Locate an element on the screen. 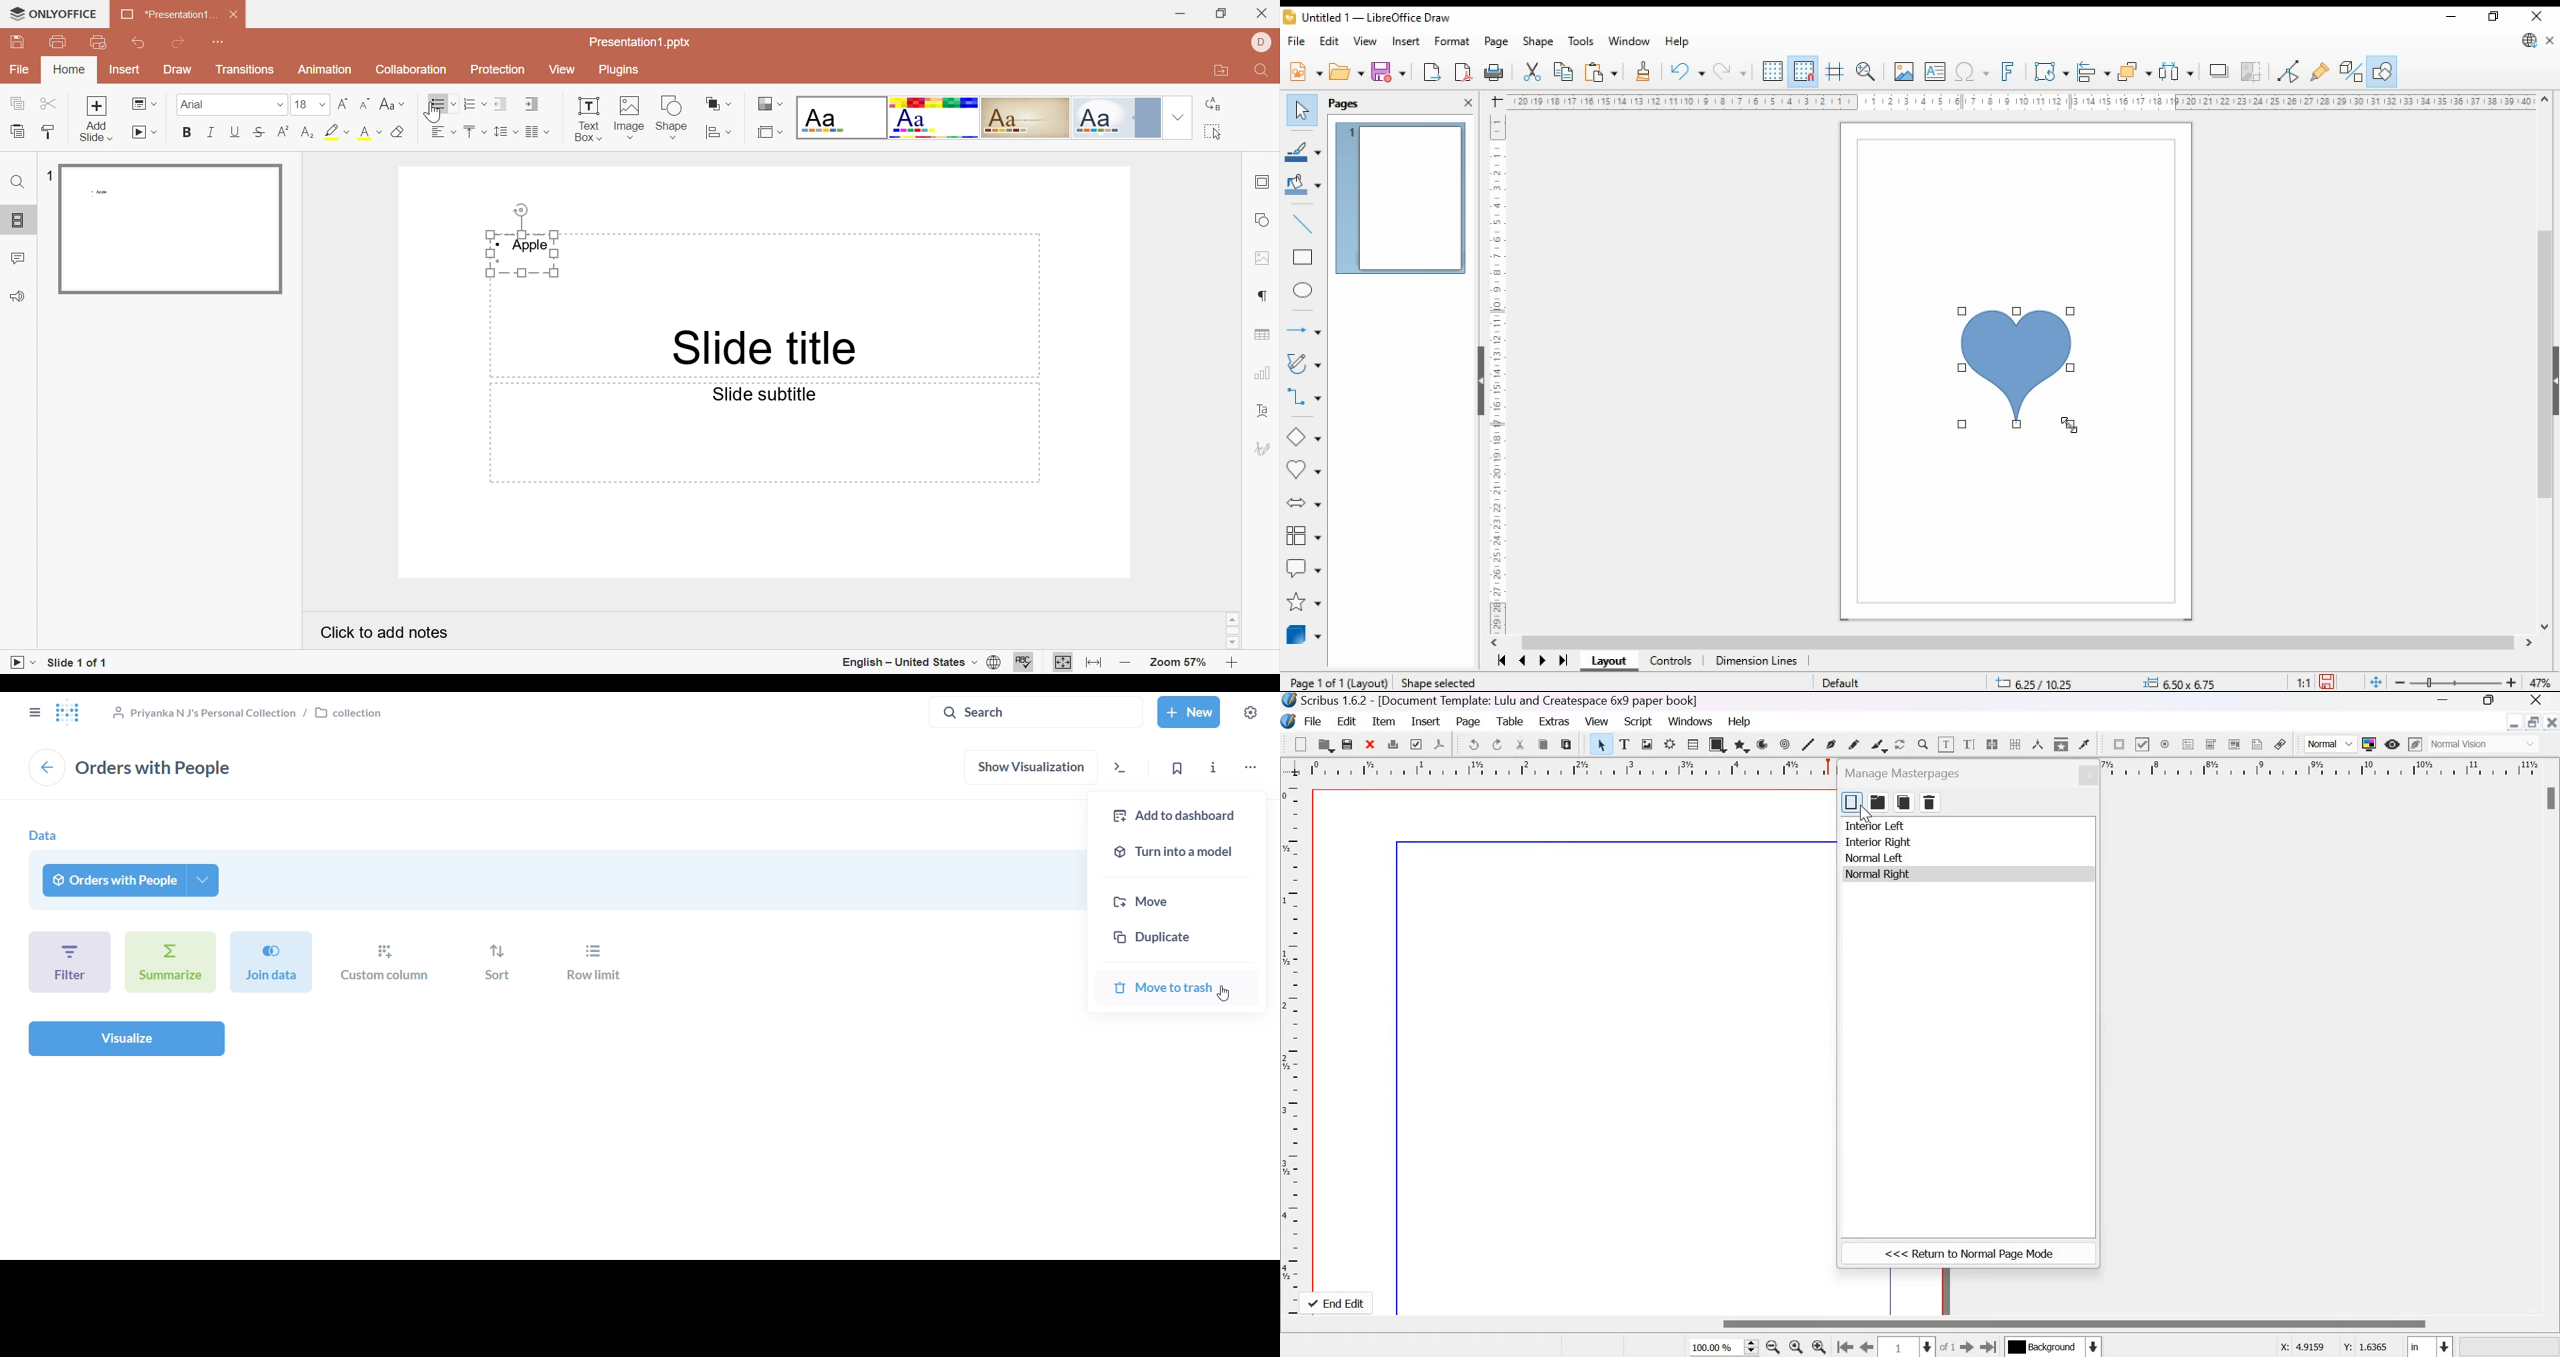  callout shapes is located at coordinates (1304, 564).